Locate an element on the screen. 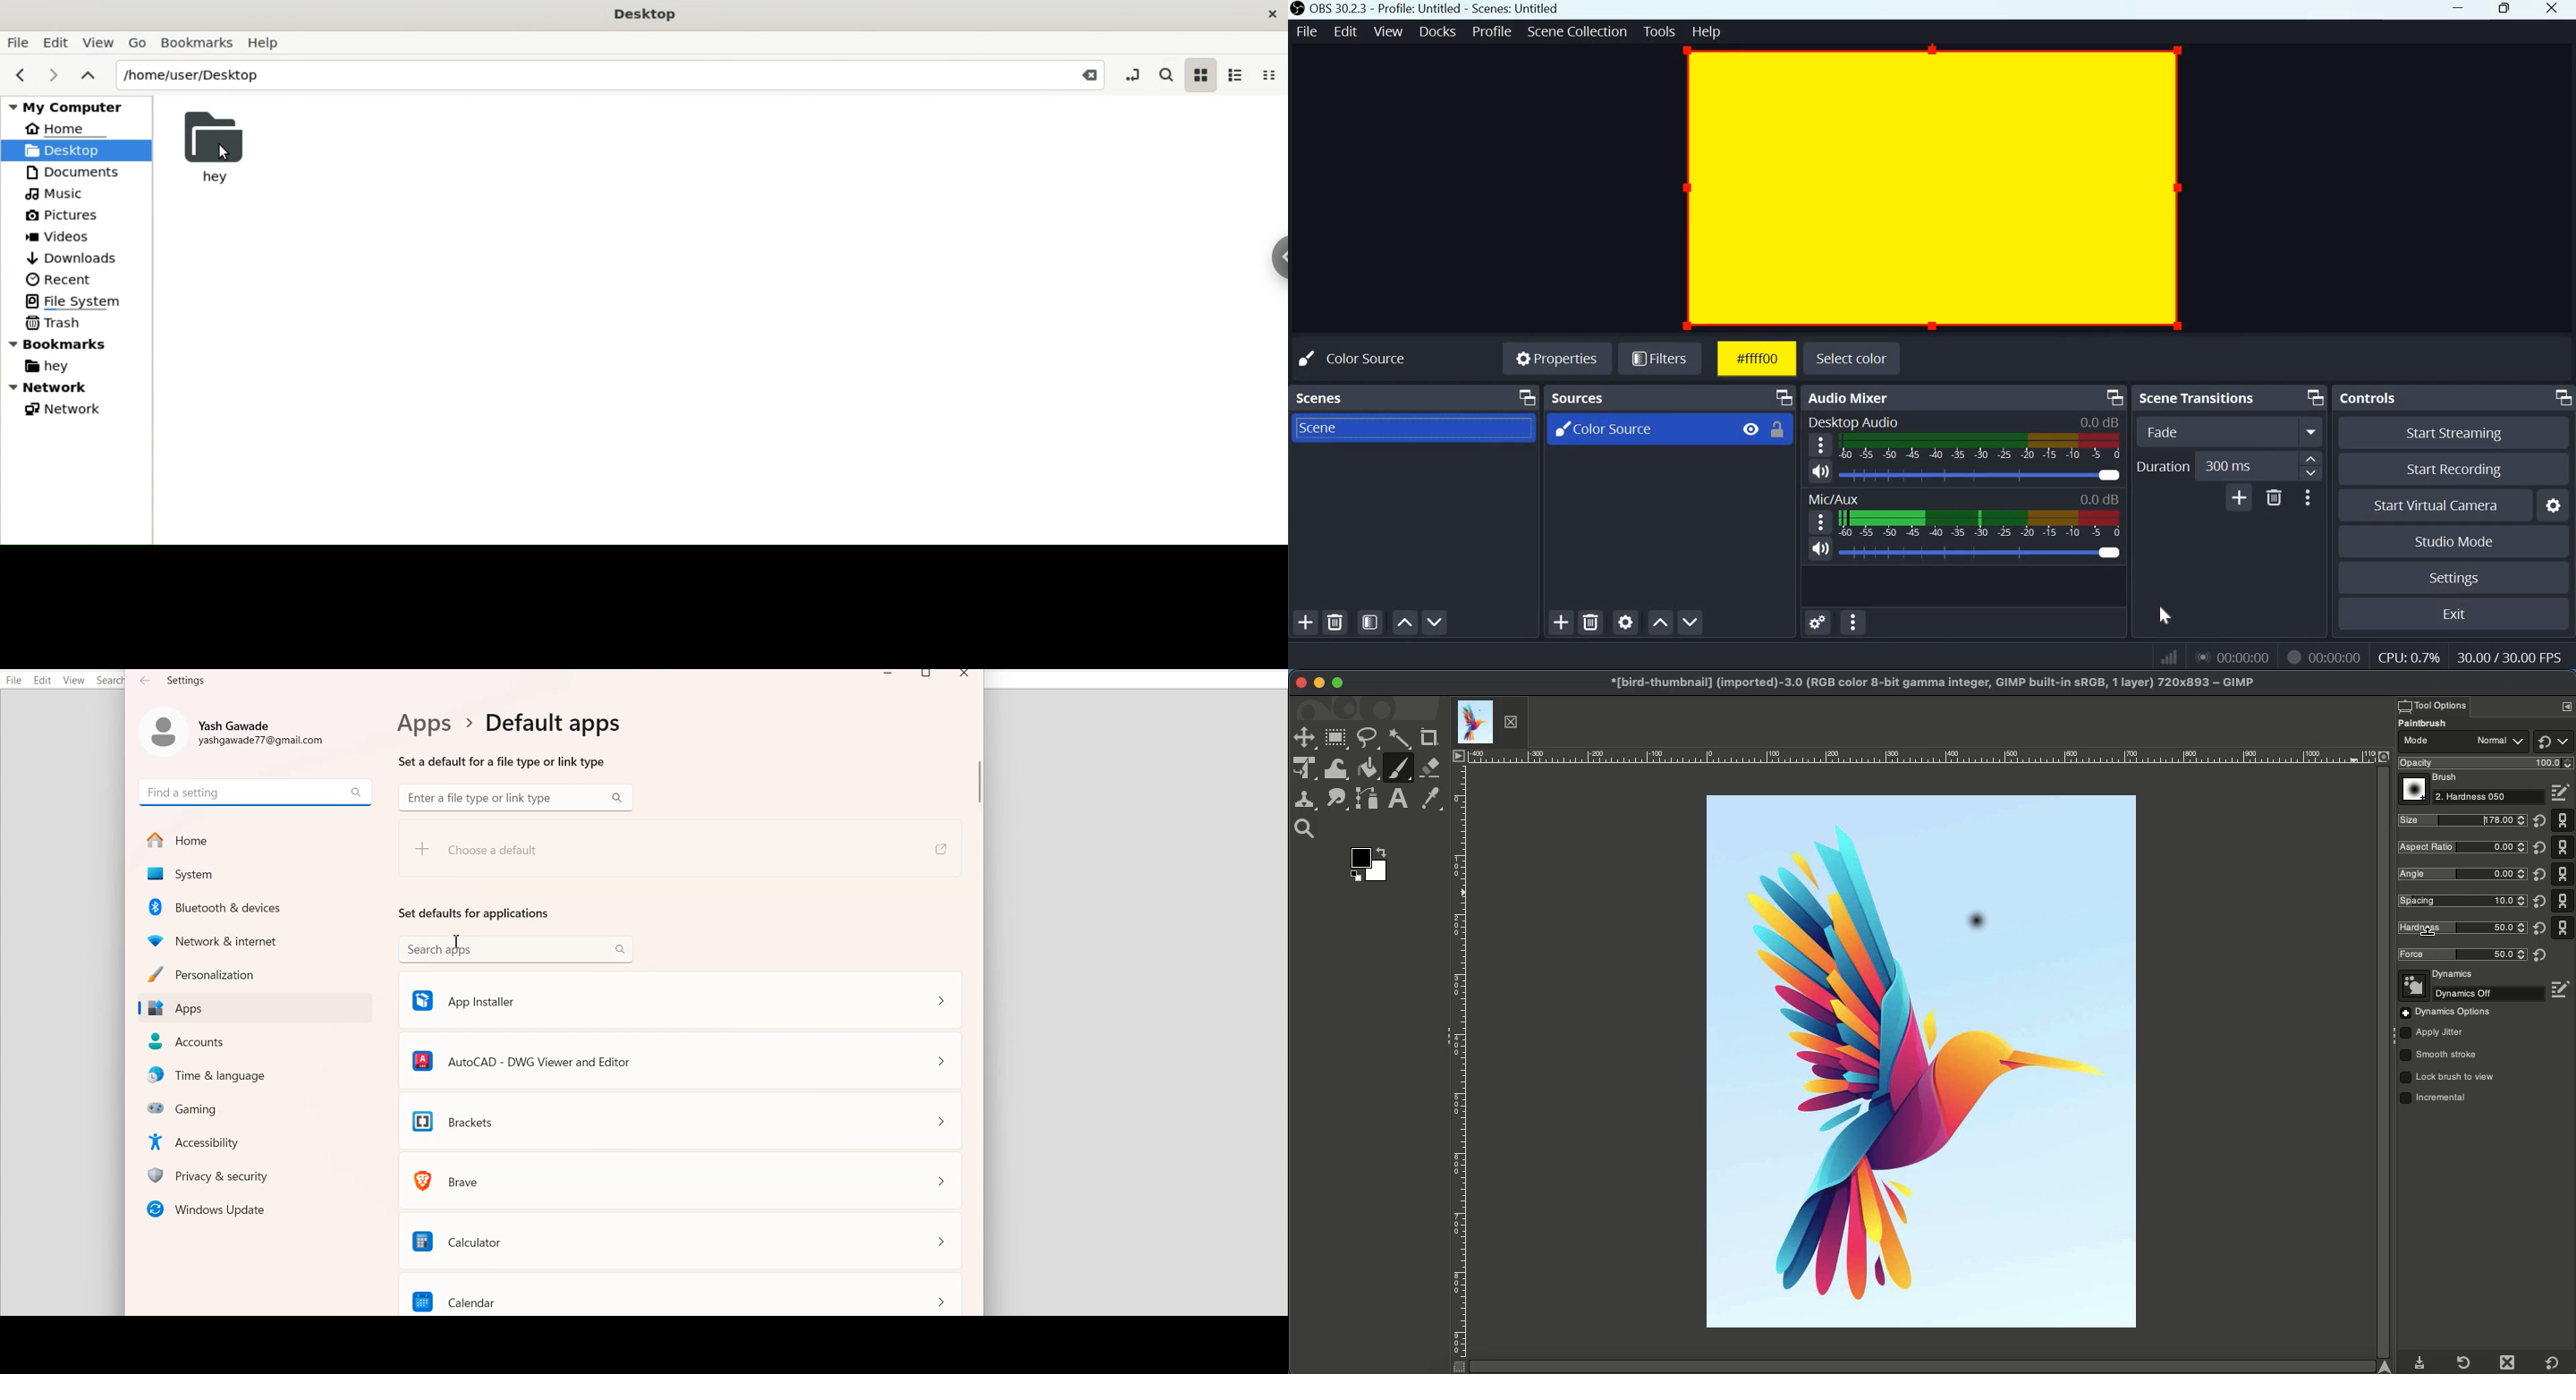 The image size is (2576, 1400). Recording Timer is located at coordinates (2337, 657).